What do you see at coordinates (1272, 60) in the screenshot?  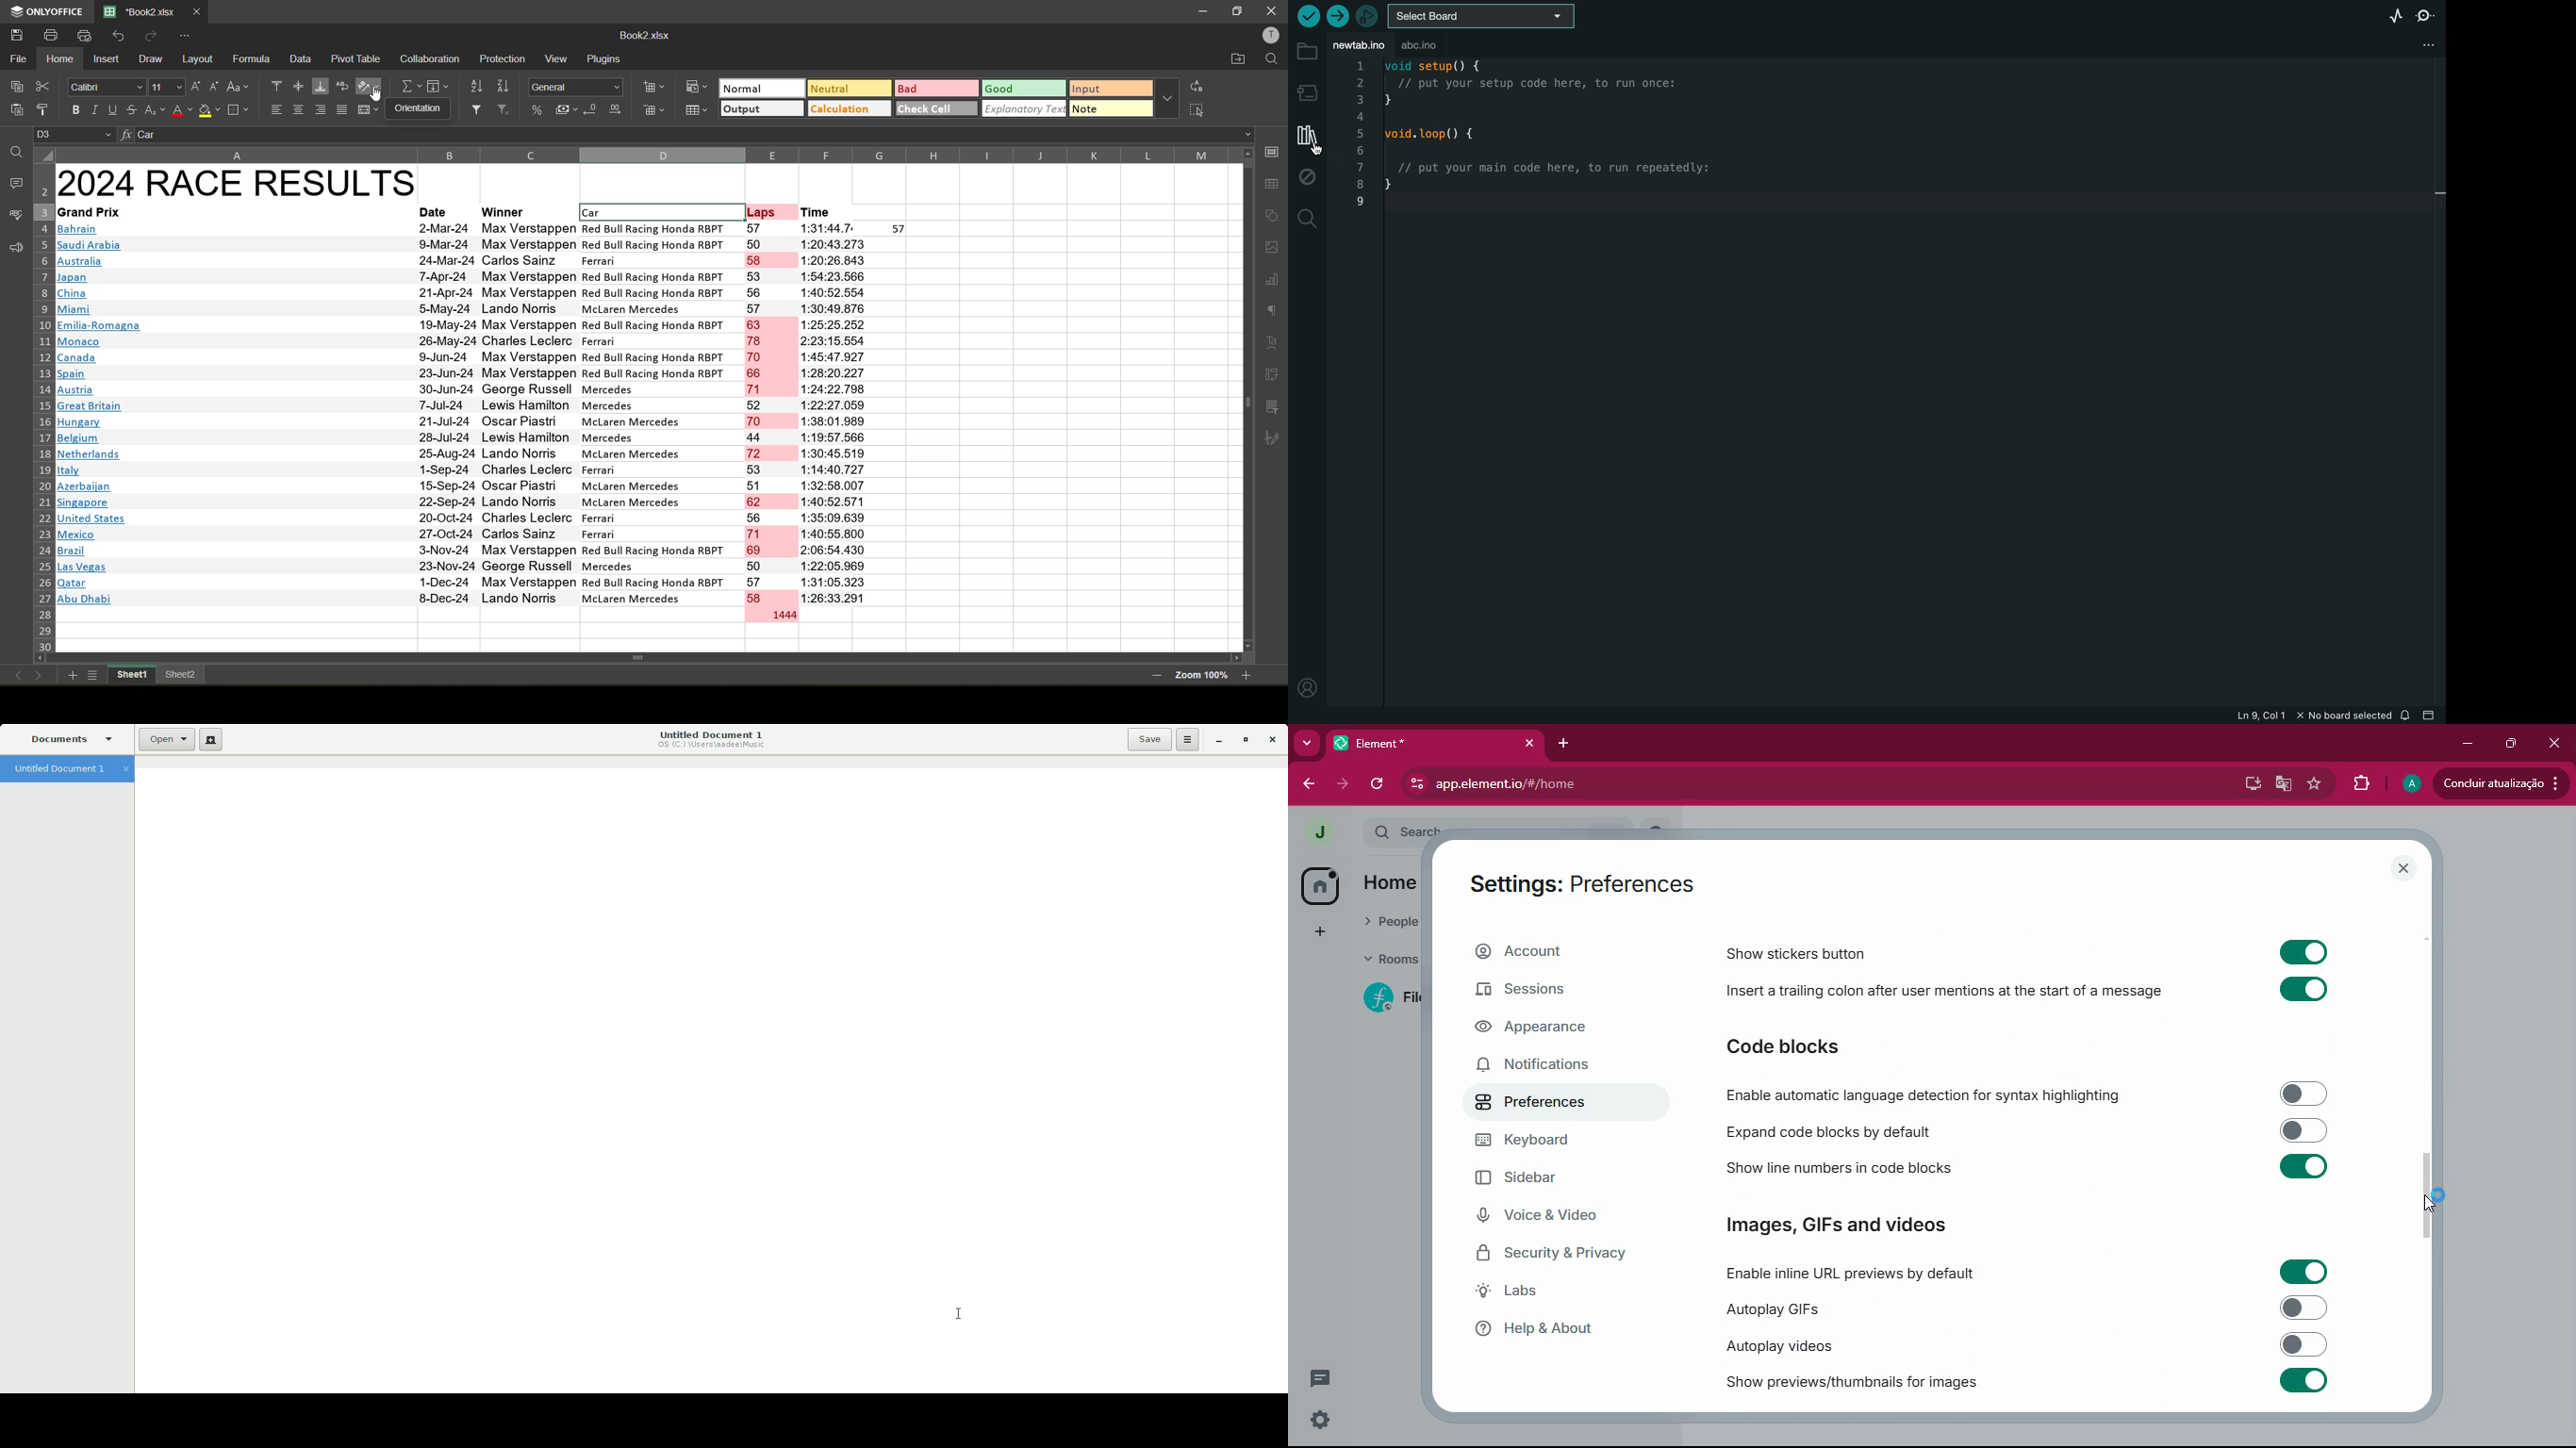 I see `find` at bounding box center [1272, 60].